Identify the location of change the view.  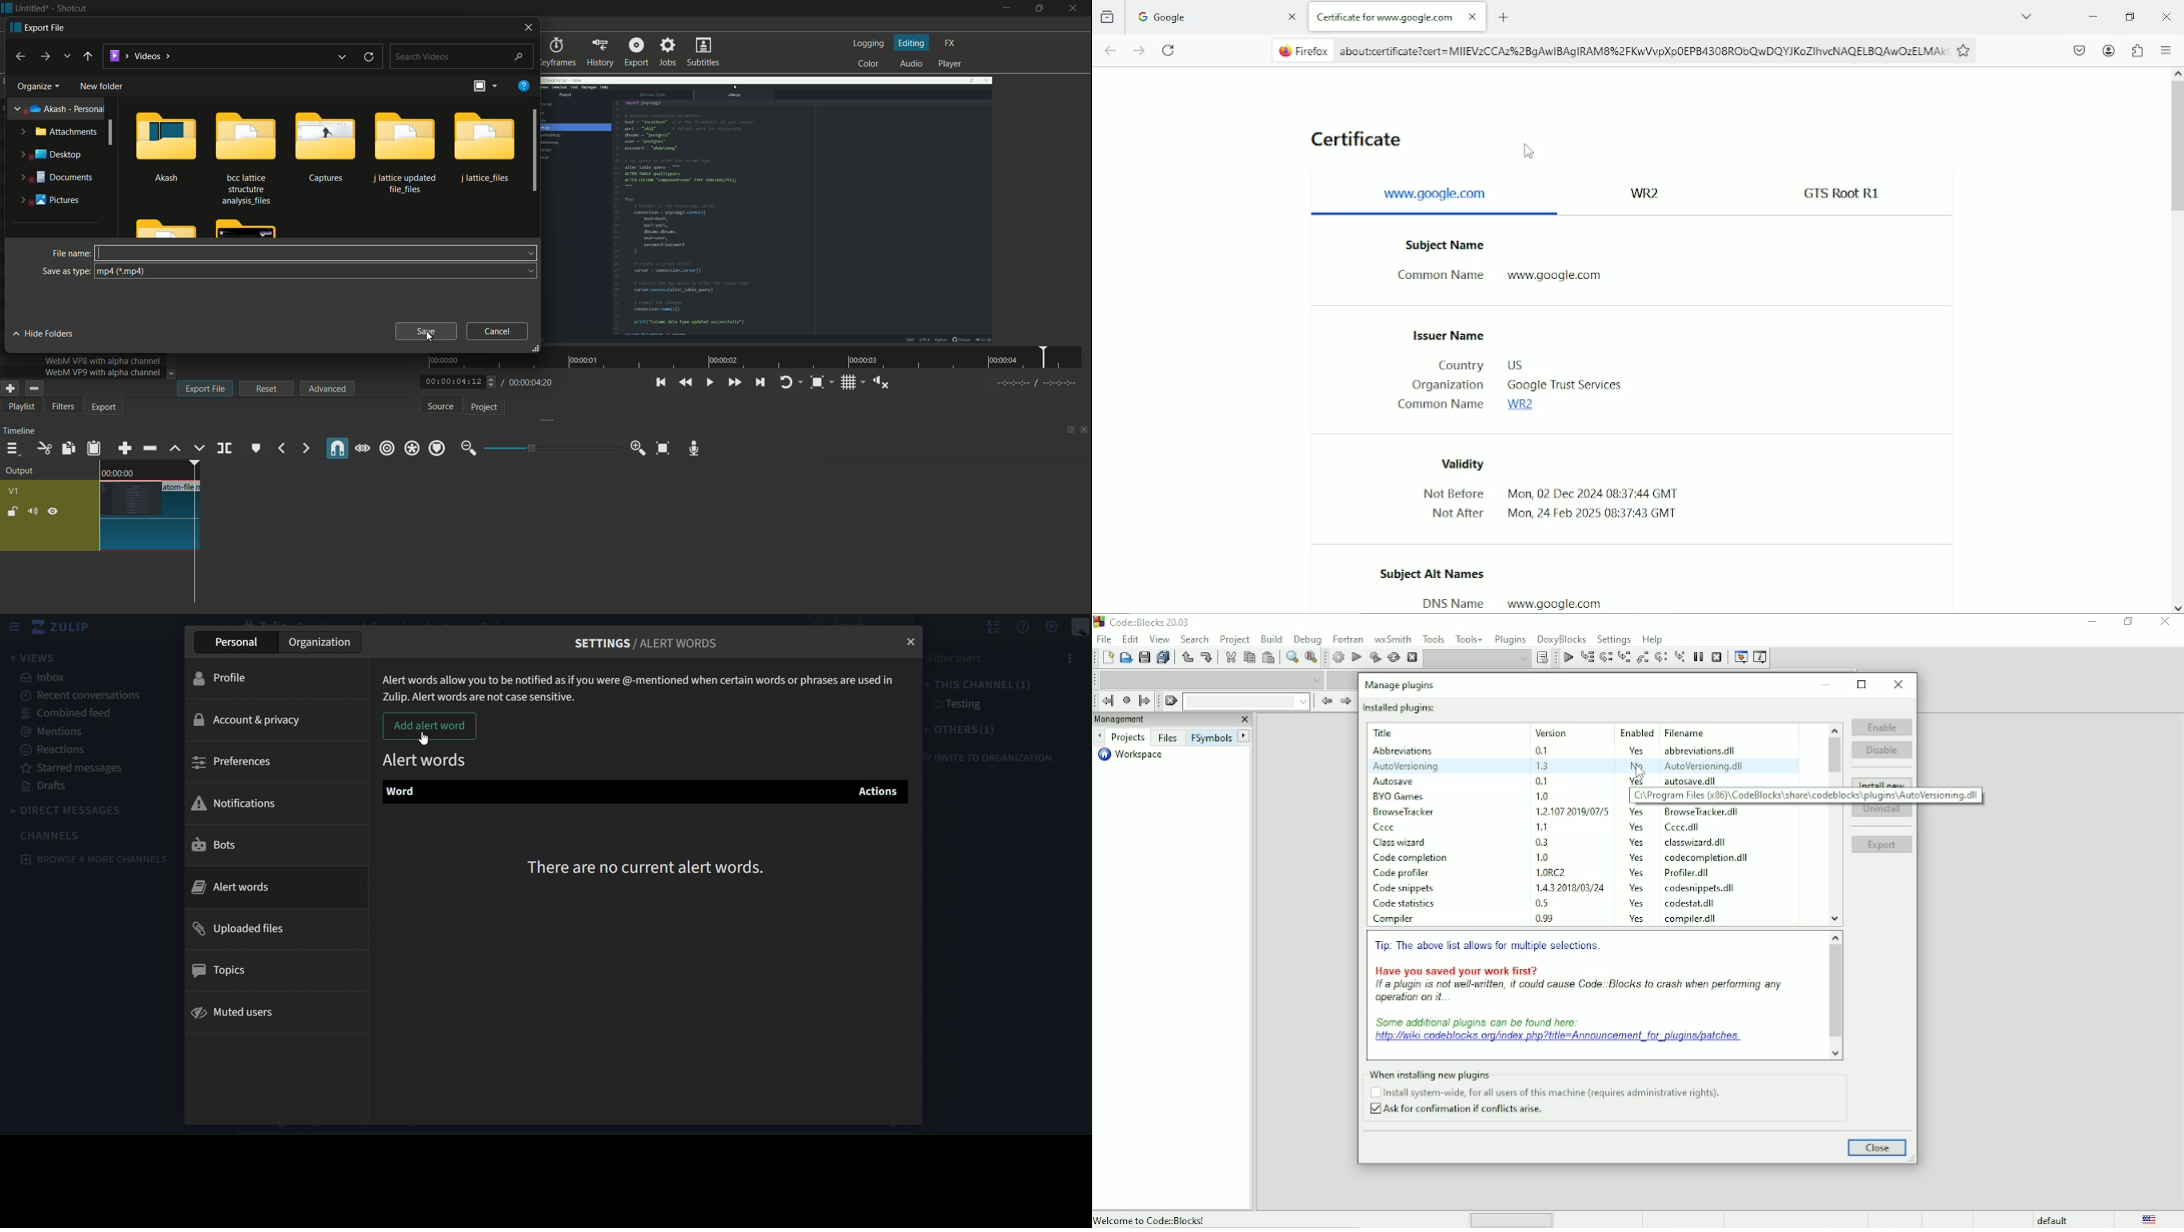
(480, 85).